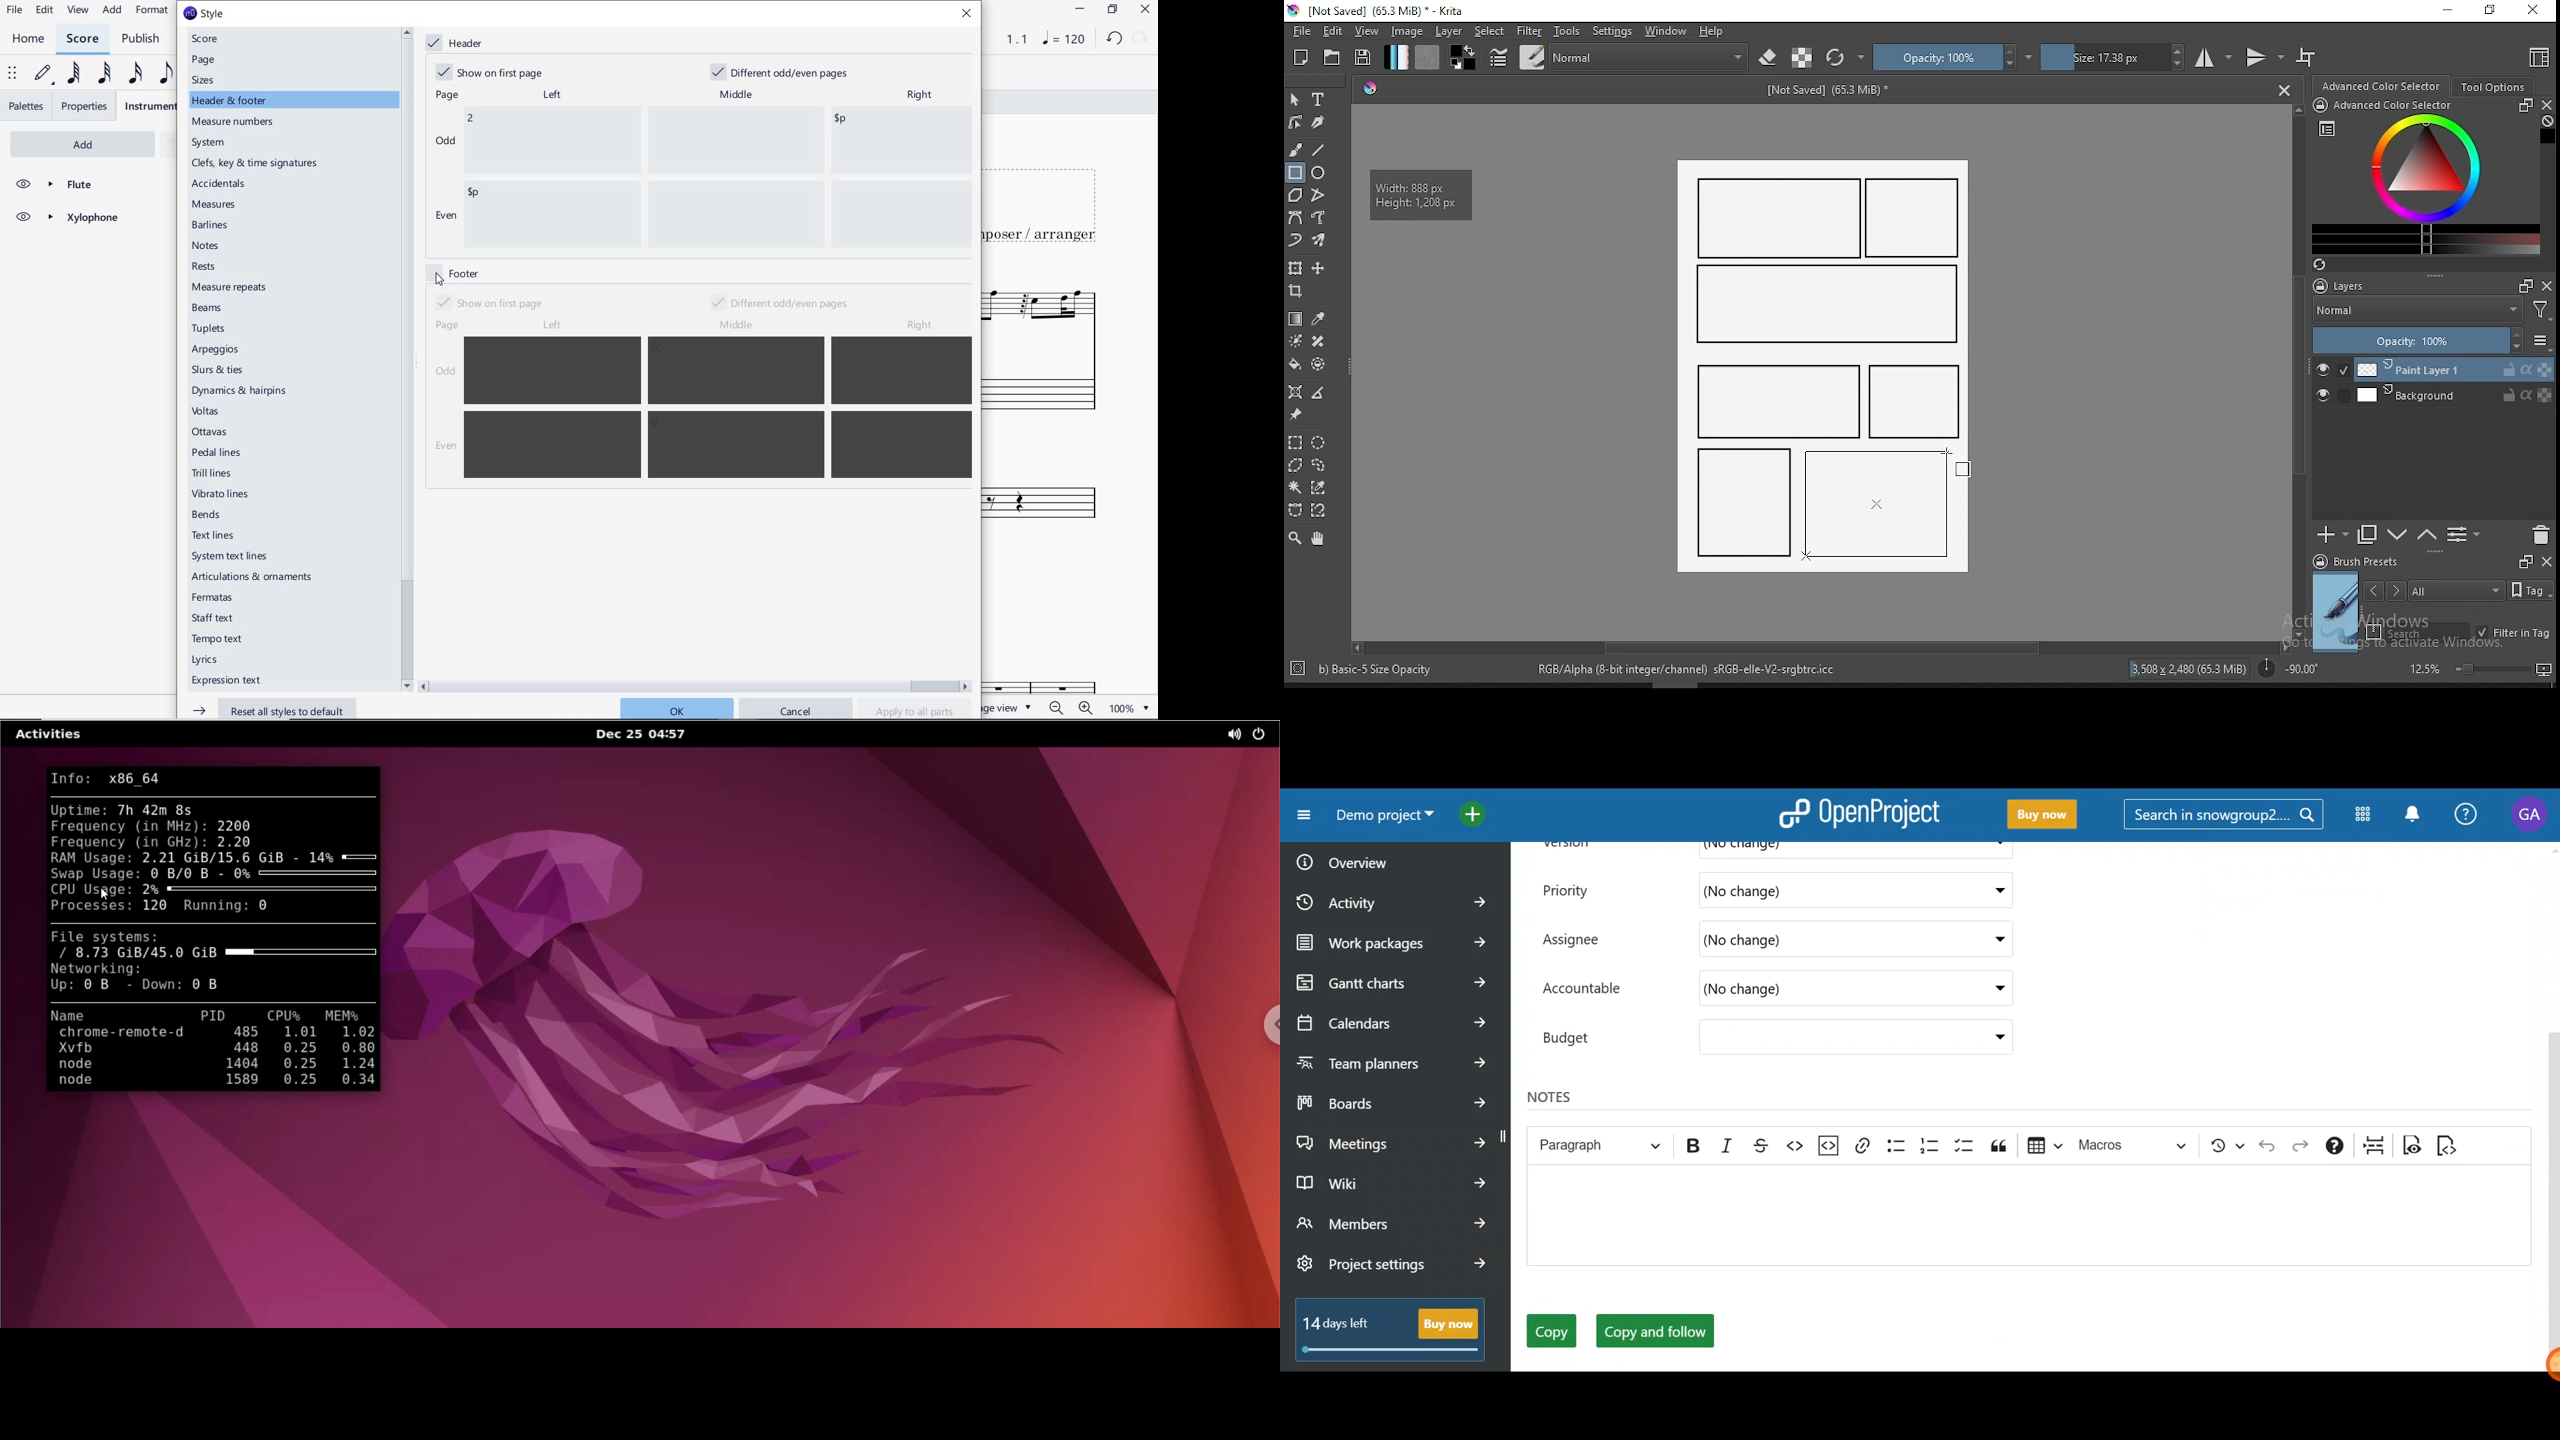 The image size is (2576, 1456). What do you see at coordinates (2416, 312) in the screenshot?
I see `blending mode` at bounding box center [2416, 312].